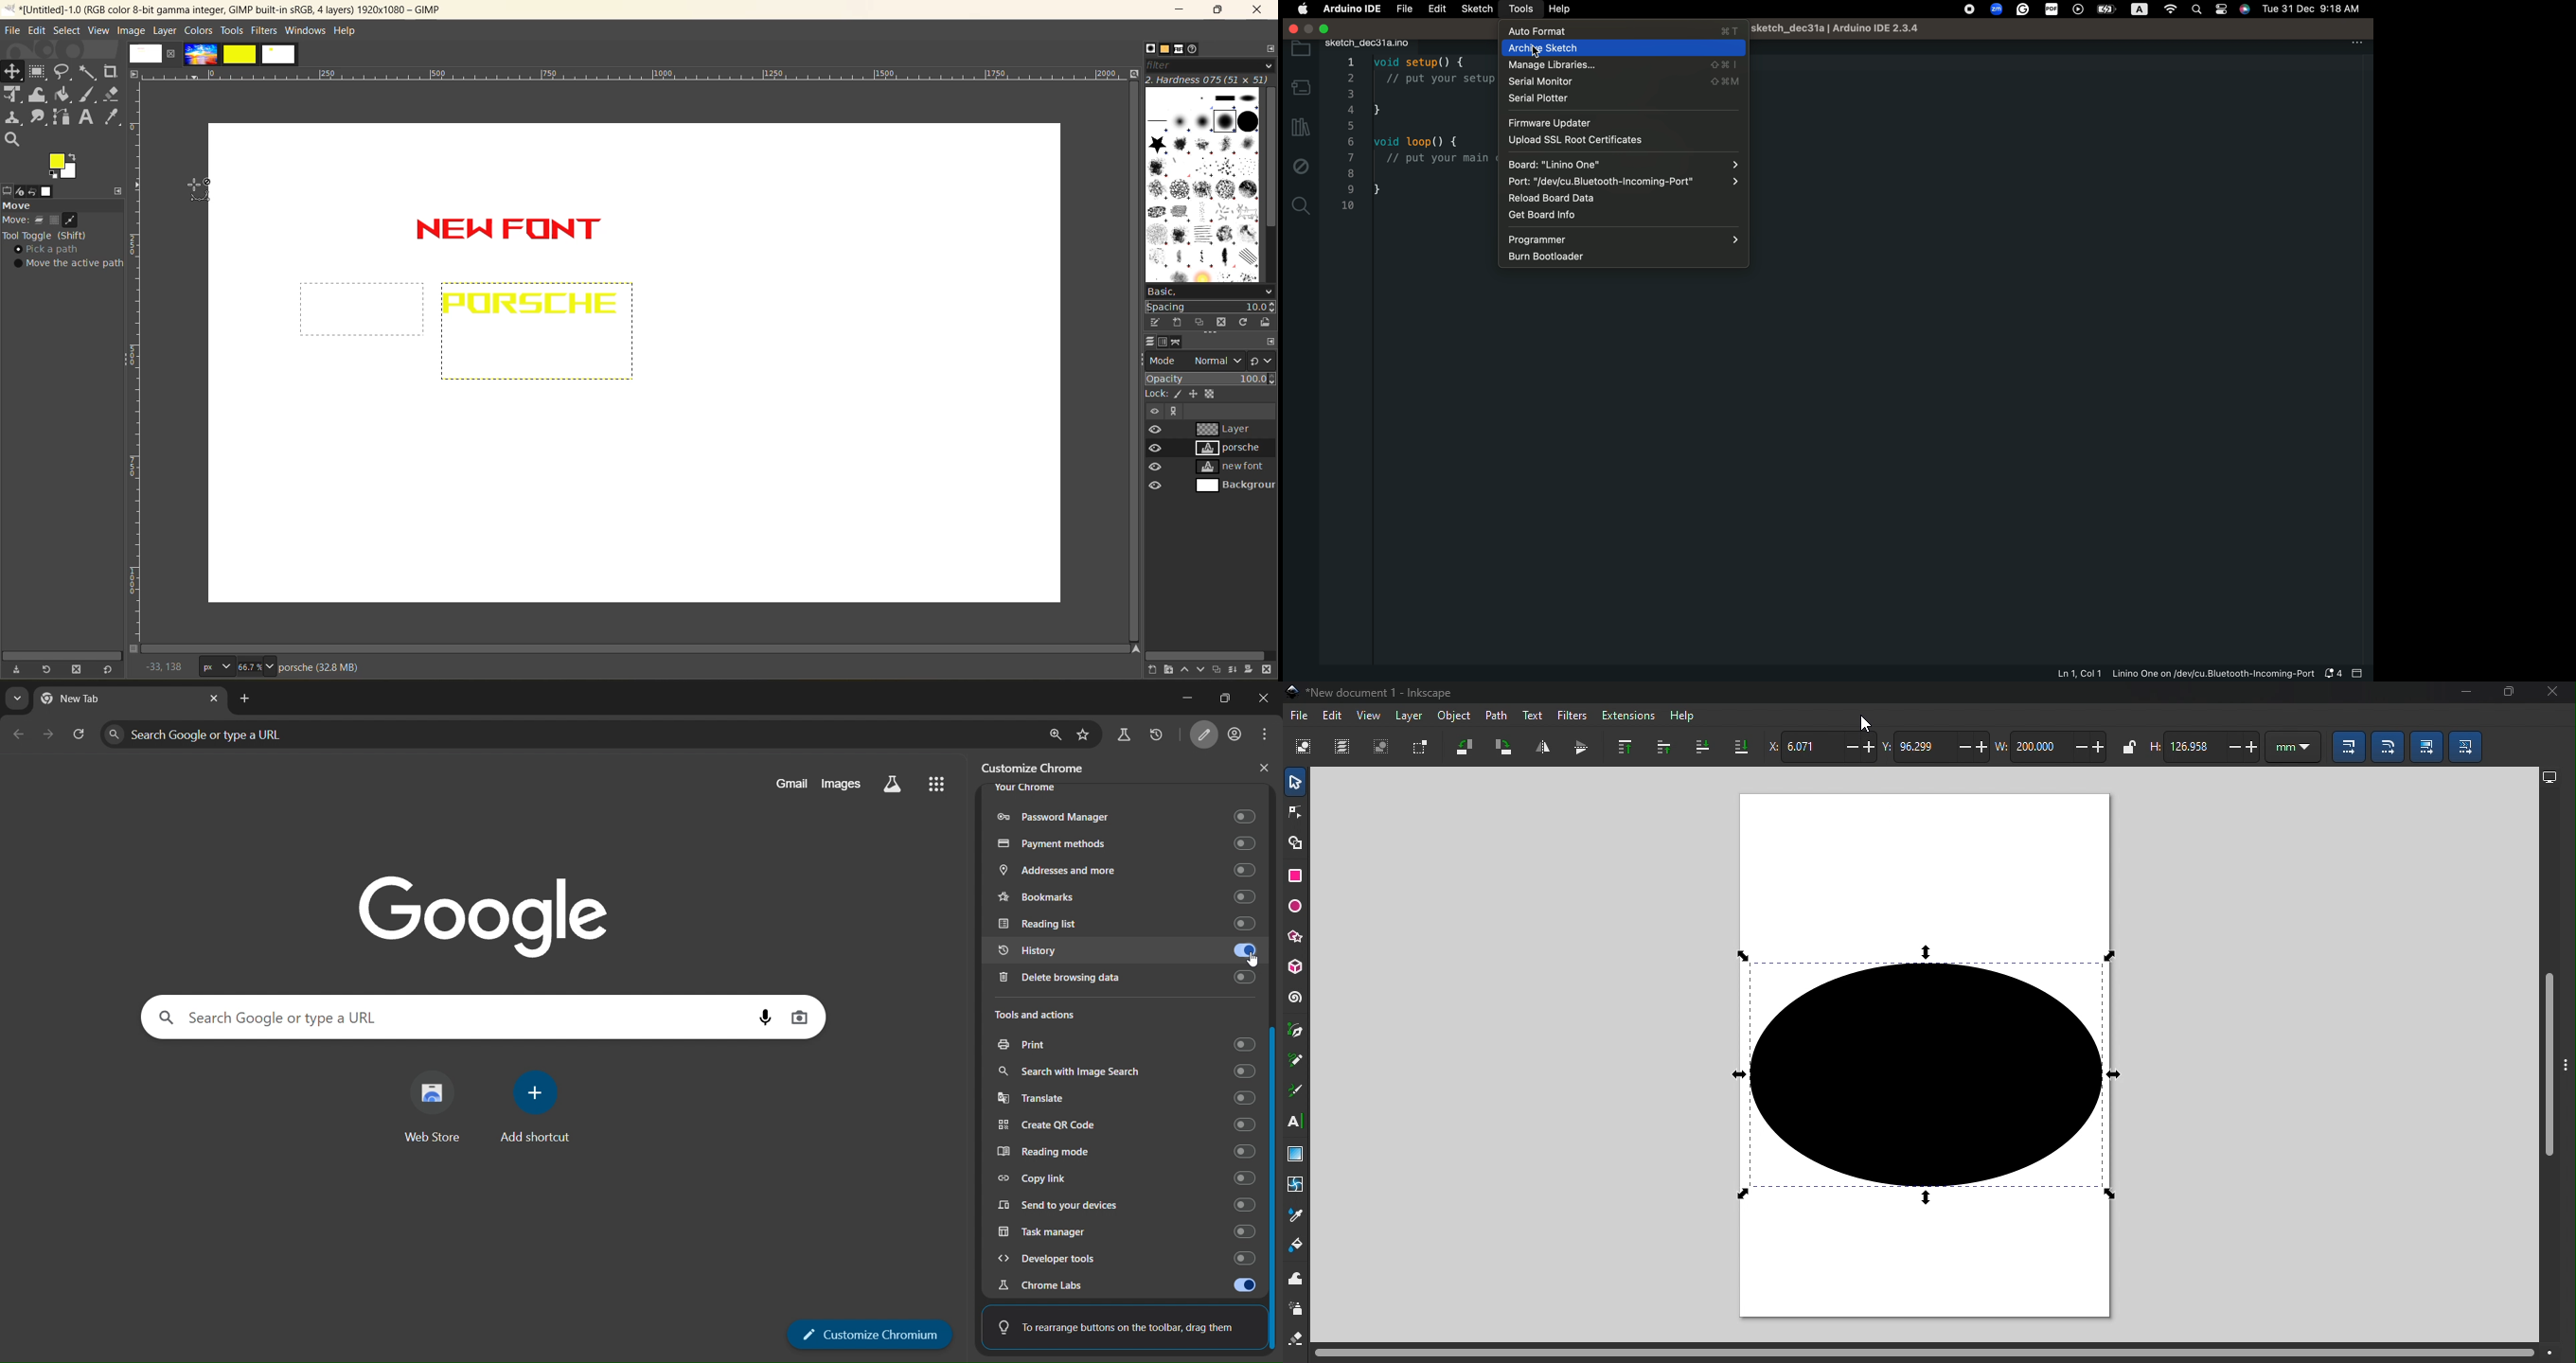 The width and height of the screenshot is (2576, 1372). I want to click on stop recording, so click(1968, 10).